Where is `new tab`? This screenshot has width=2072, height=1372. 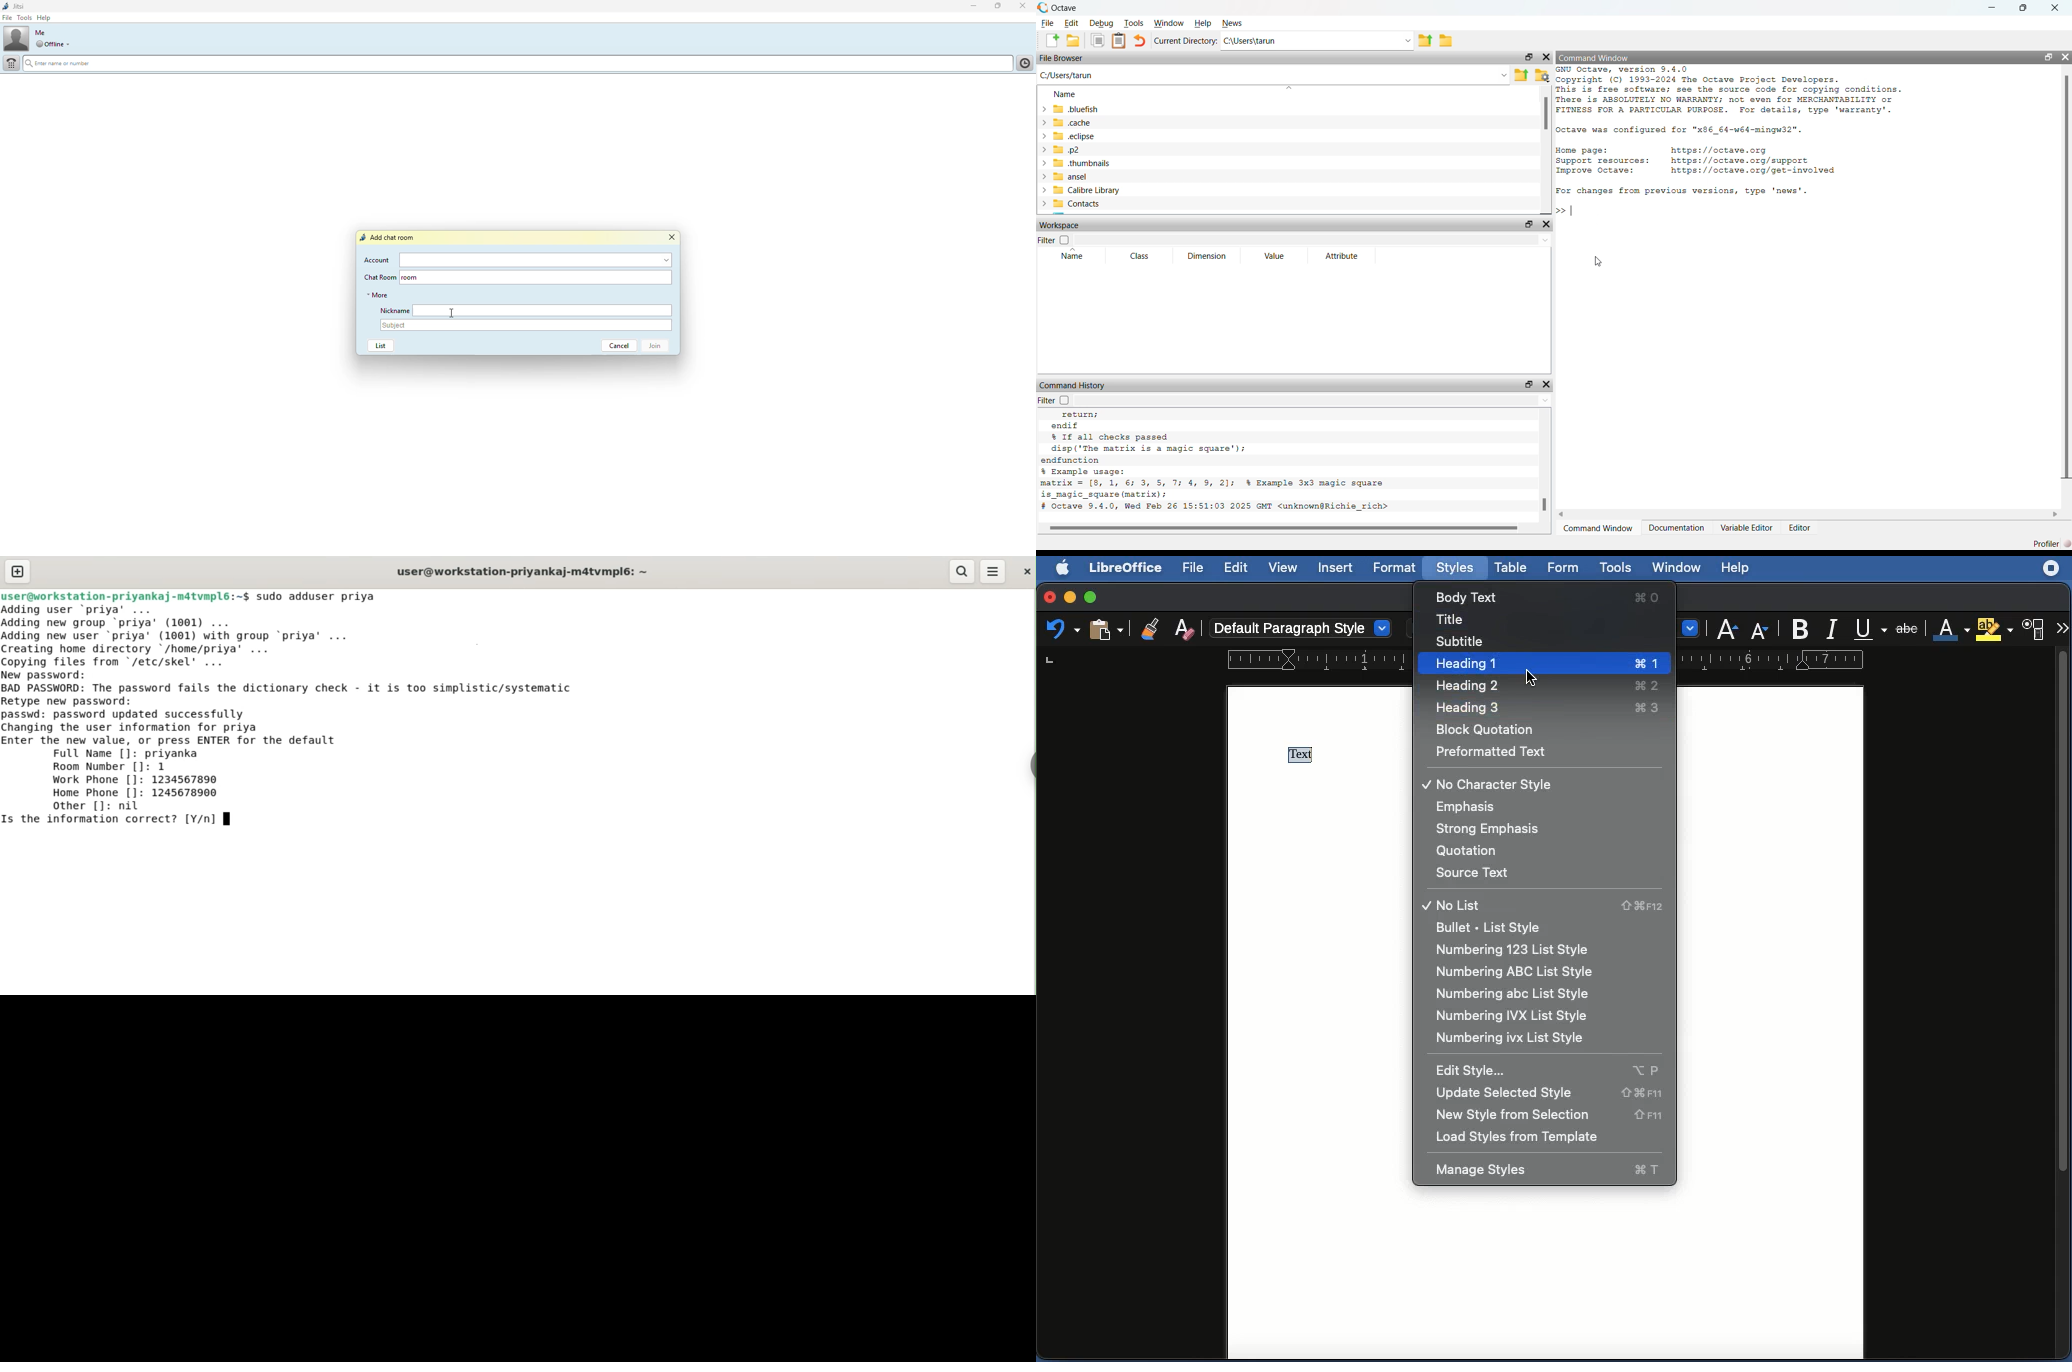 new tab is located at coordinates (17, 571).